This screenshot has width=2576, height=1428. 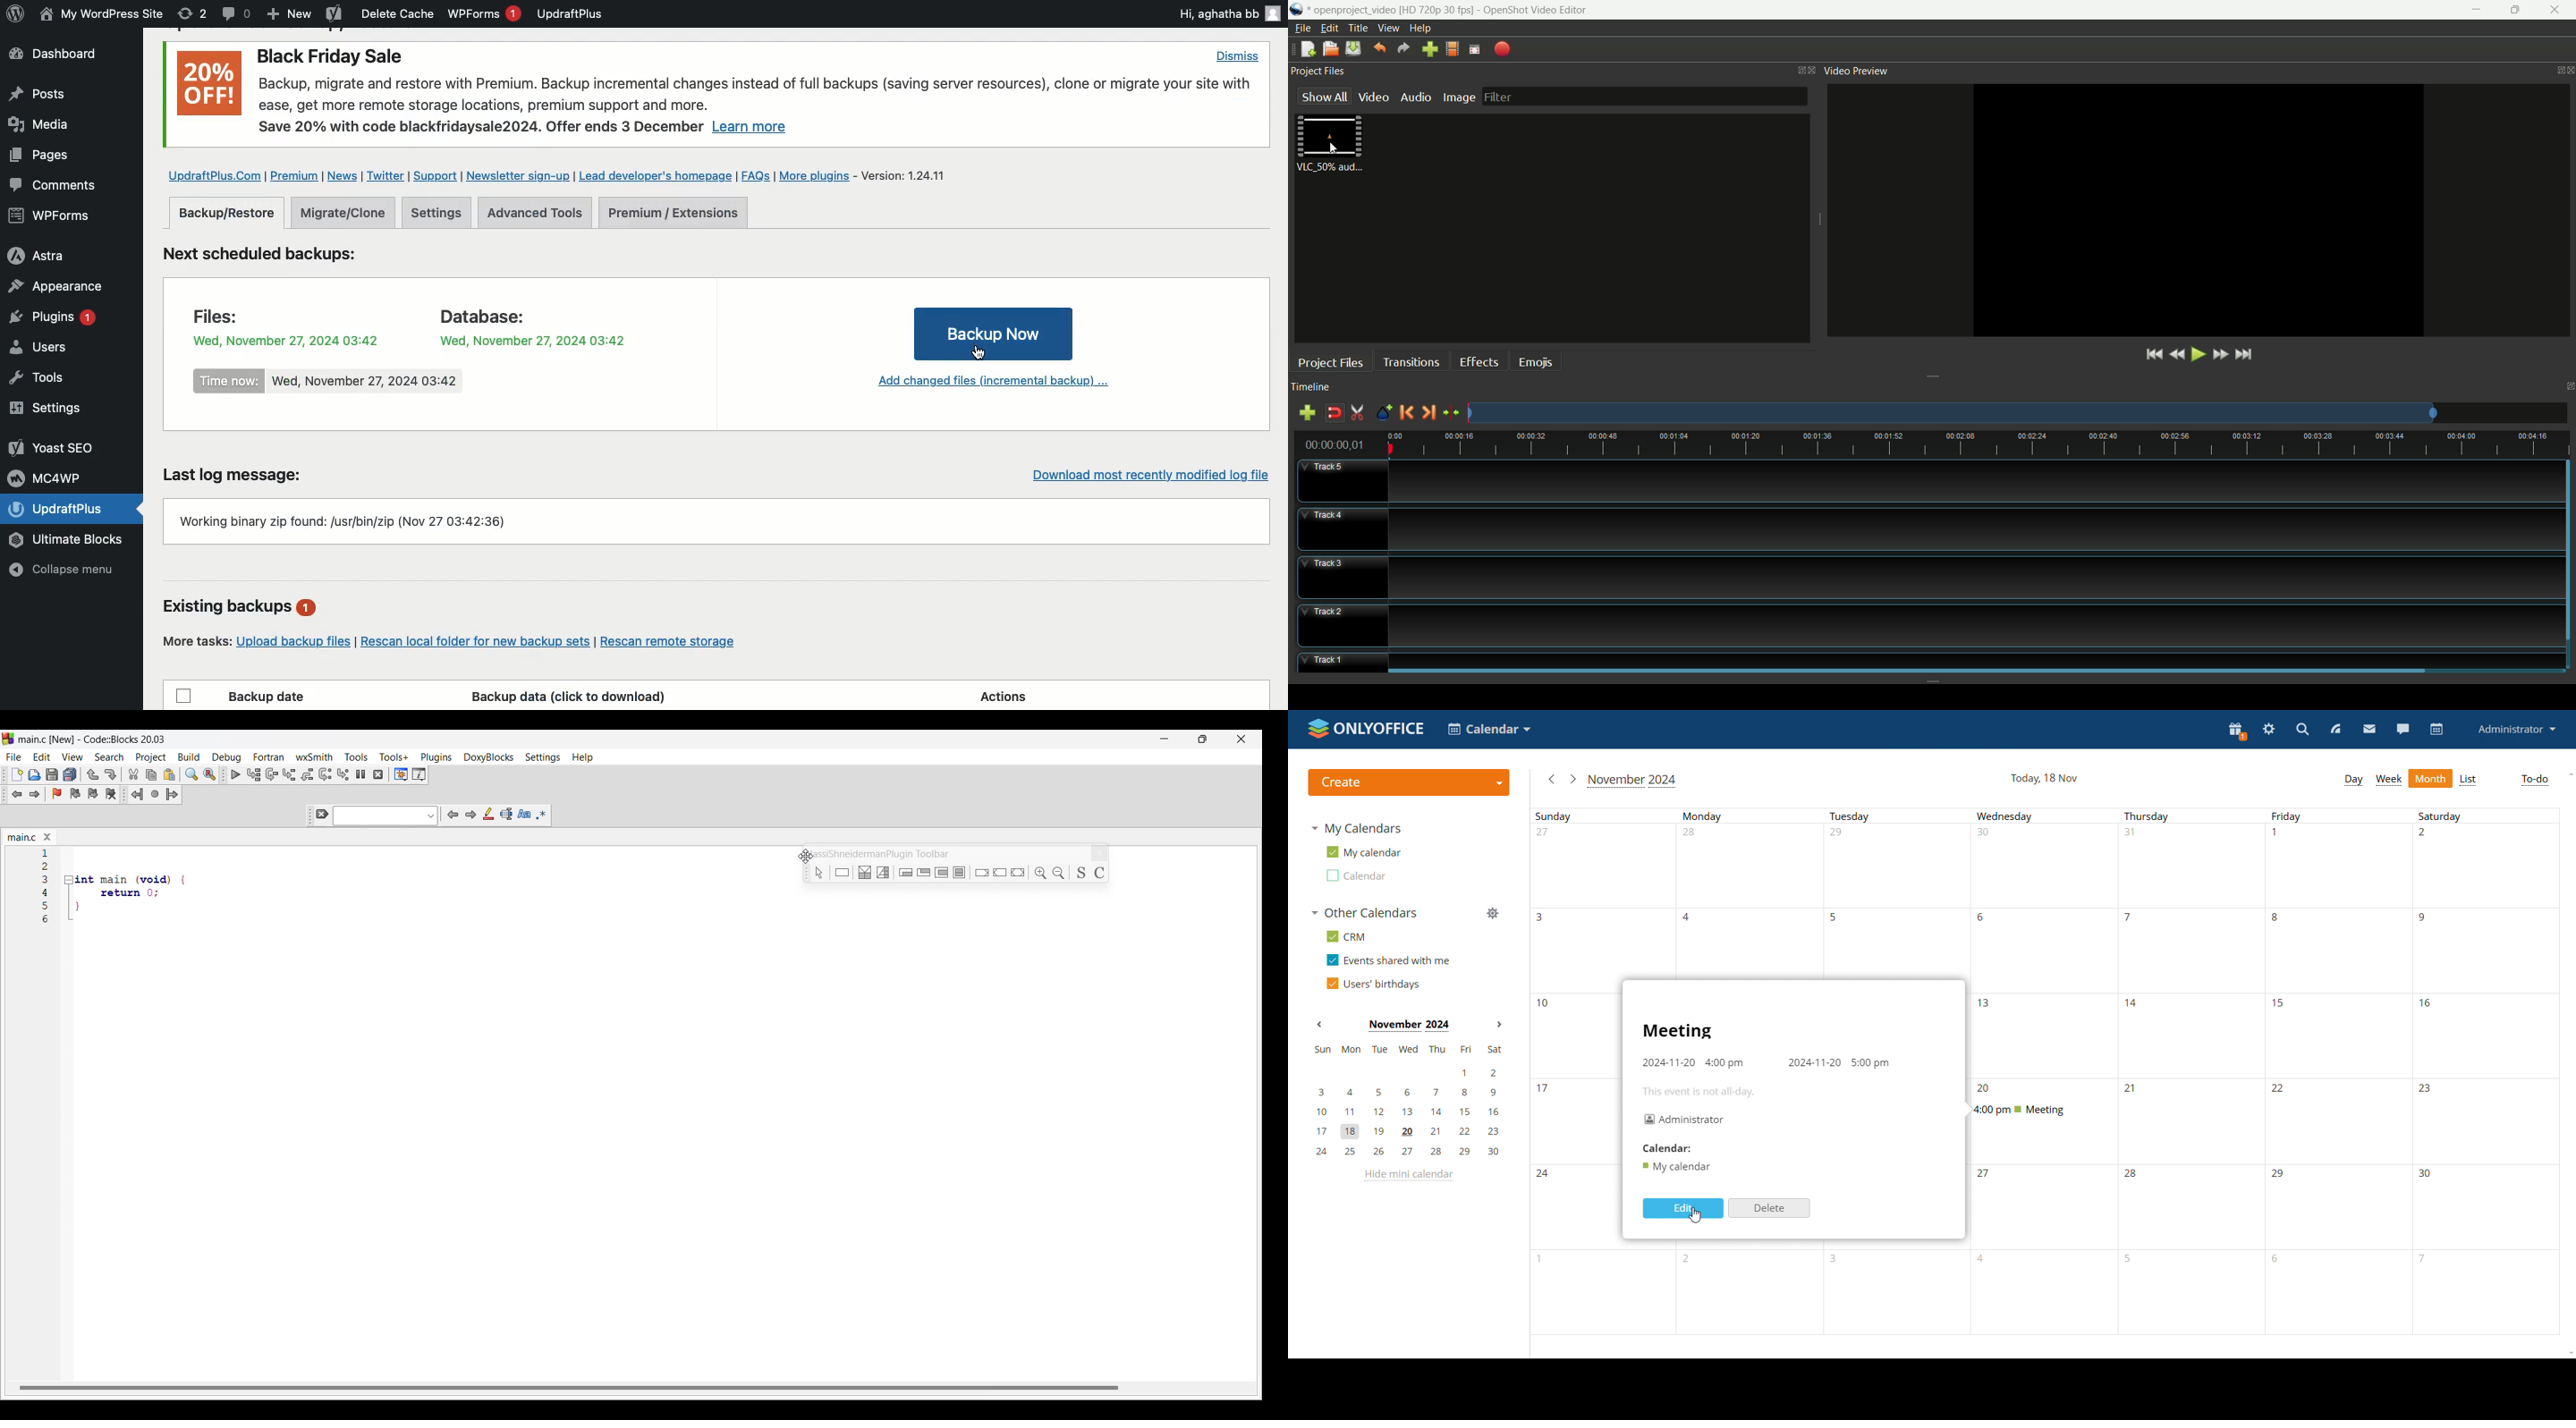 I want to click on Debug menu, so click(x=227, y=758).